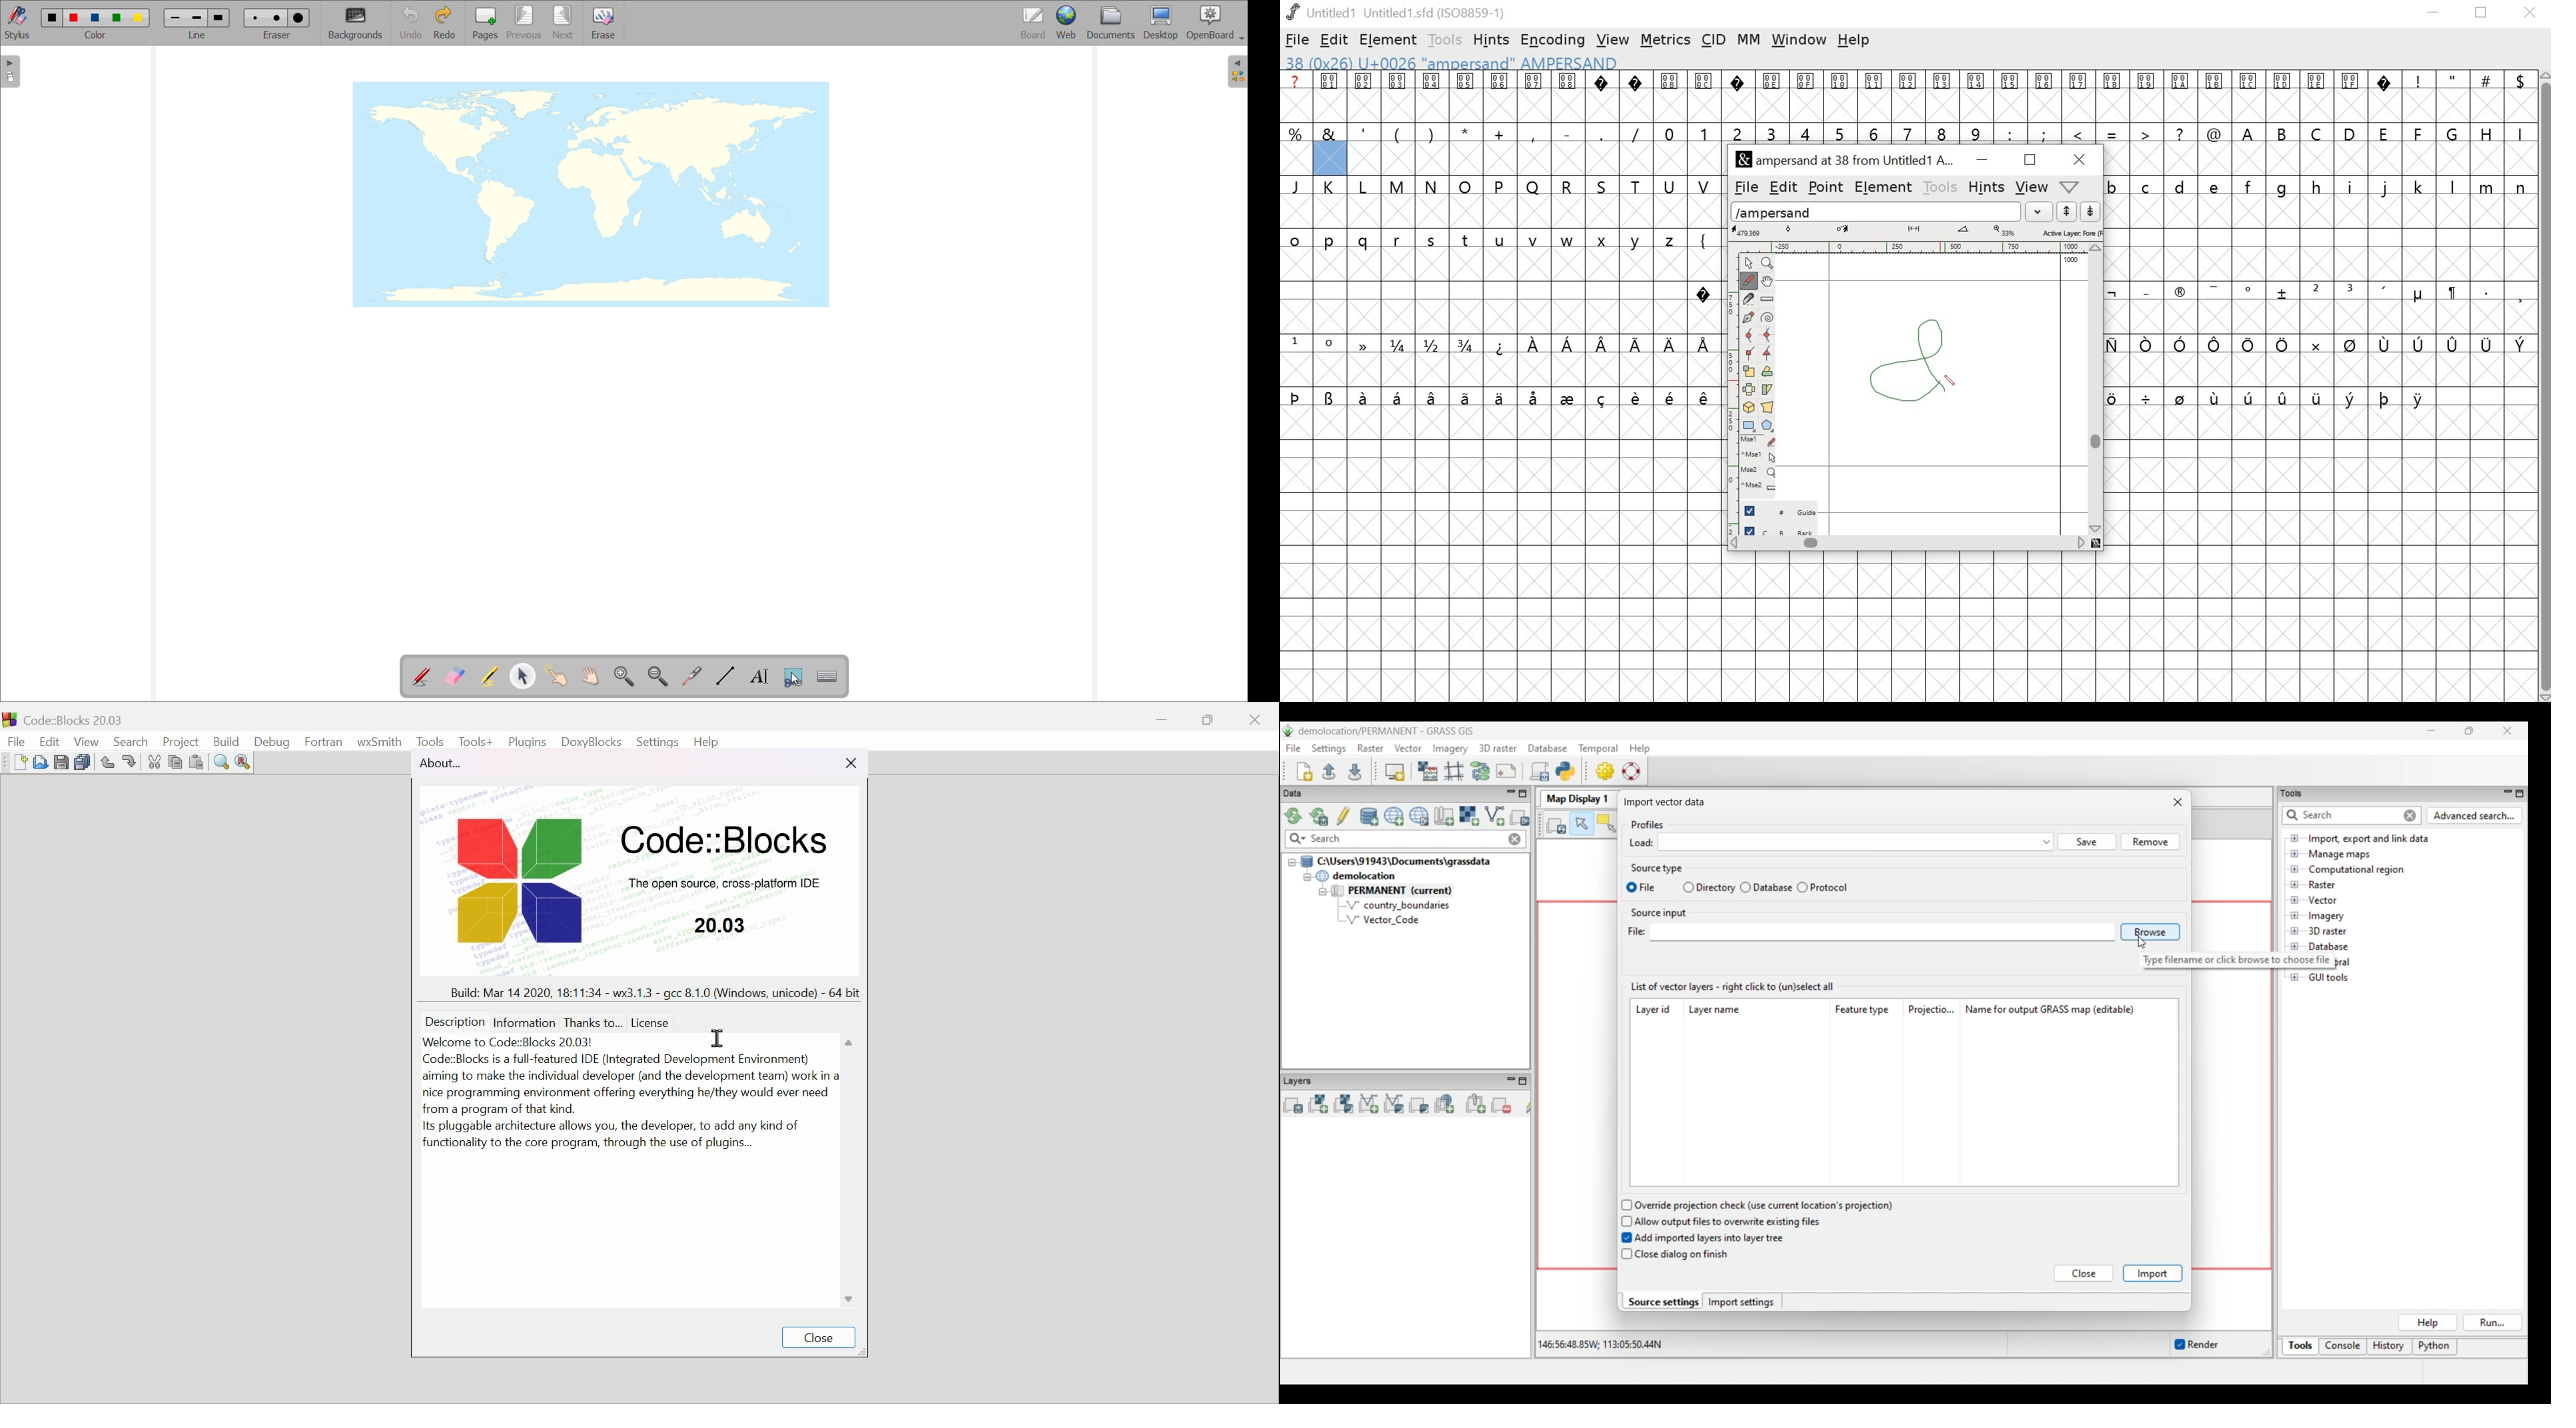  Describe the element at coordinates (1808, 133) in the screenshot. I see `4` at that location.